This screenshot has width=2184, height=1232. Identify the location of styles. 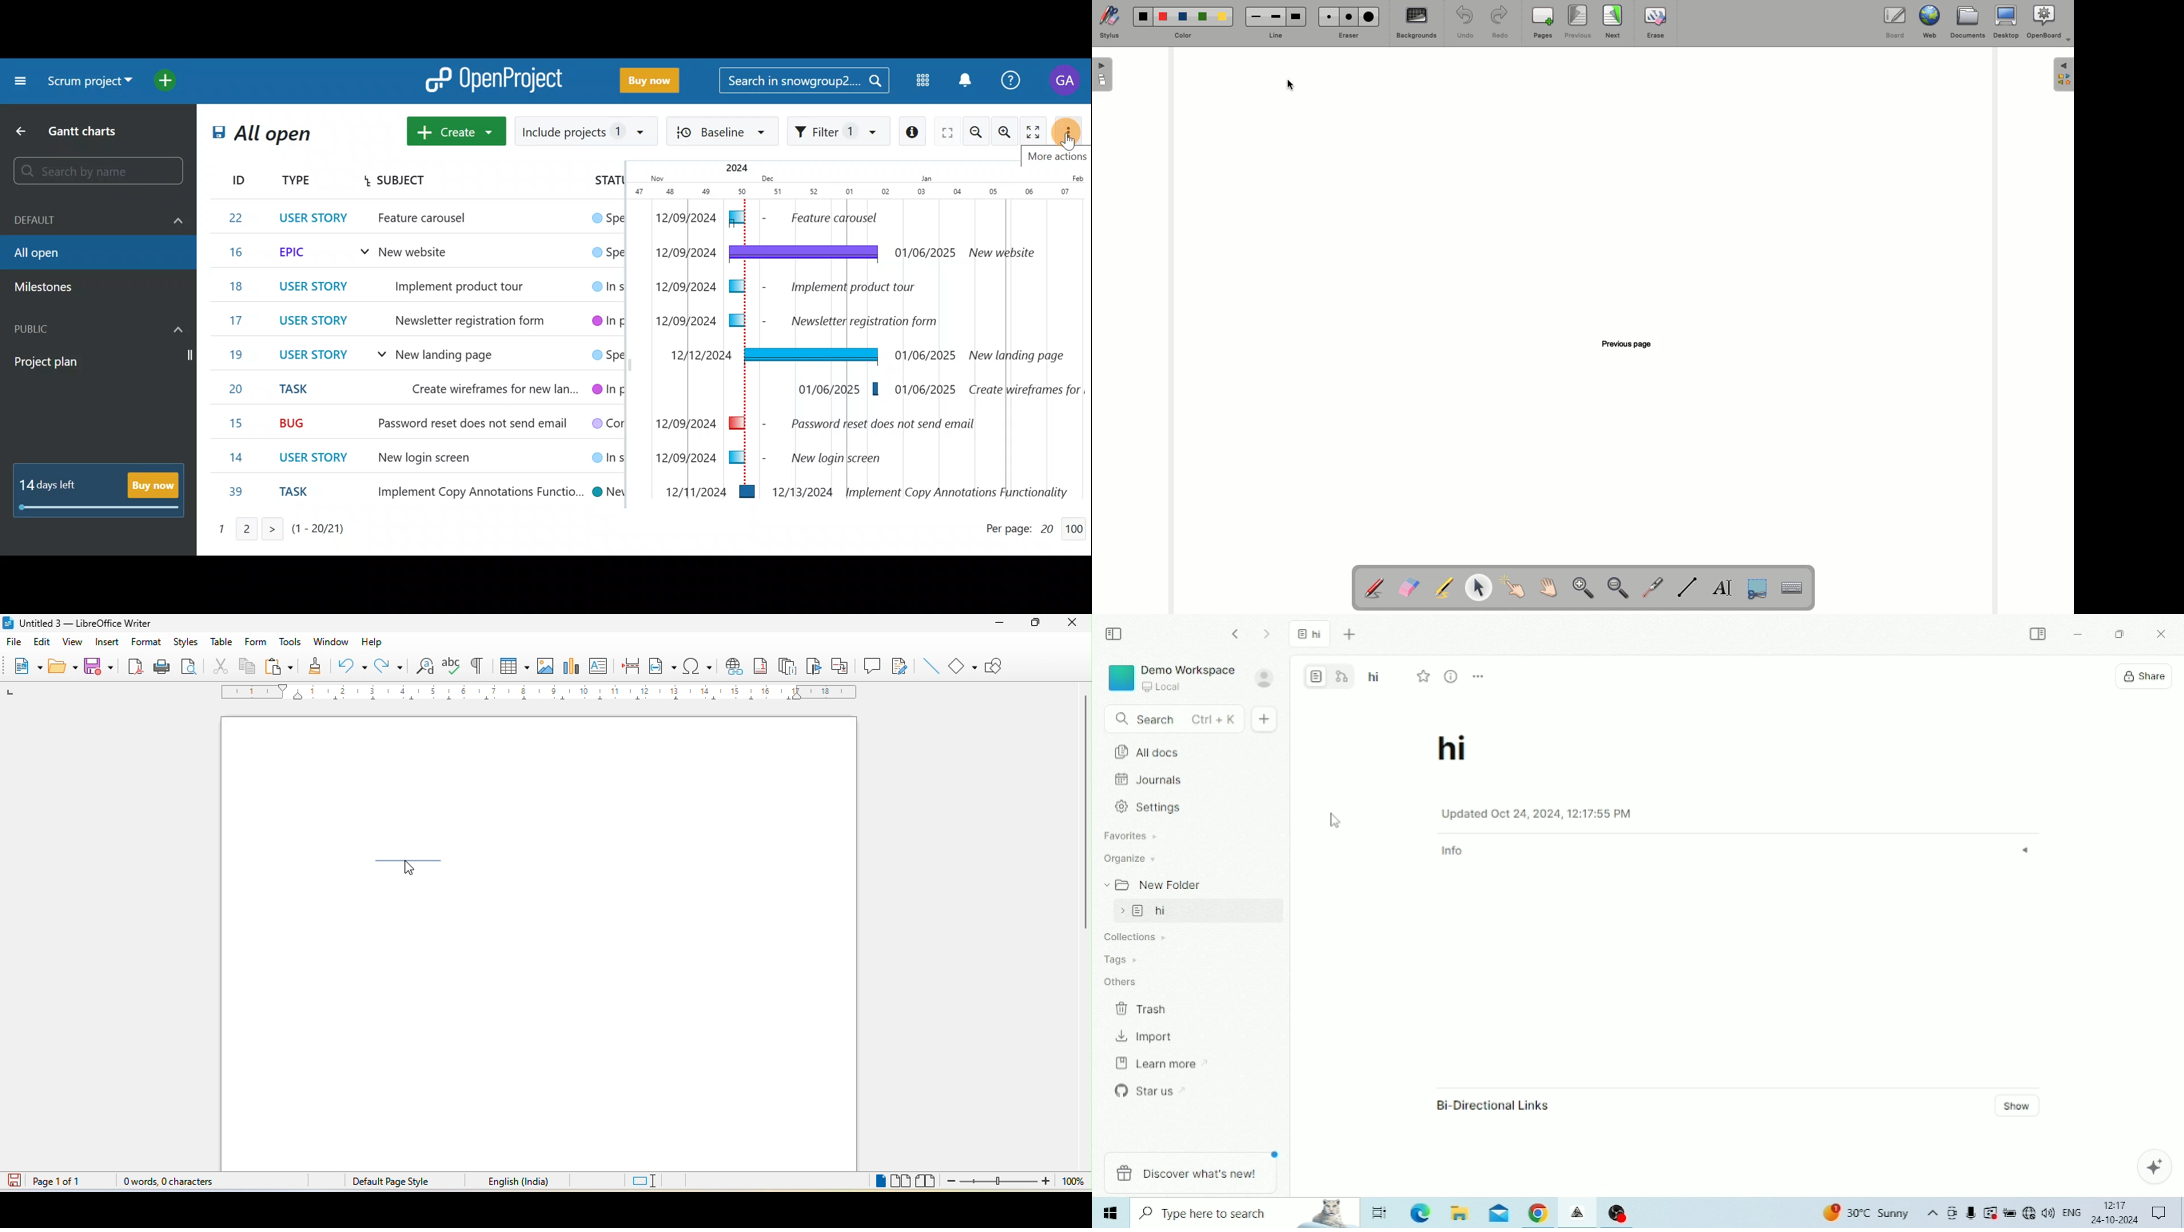
(185, 643).